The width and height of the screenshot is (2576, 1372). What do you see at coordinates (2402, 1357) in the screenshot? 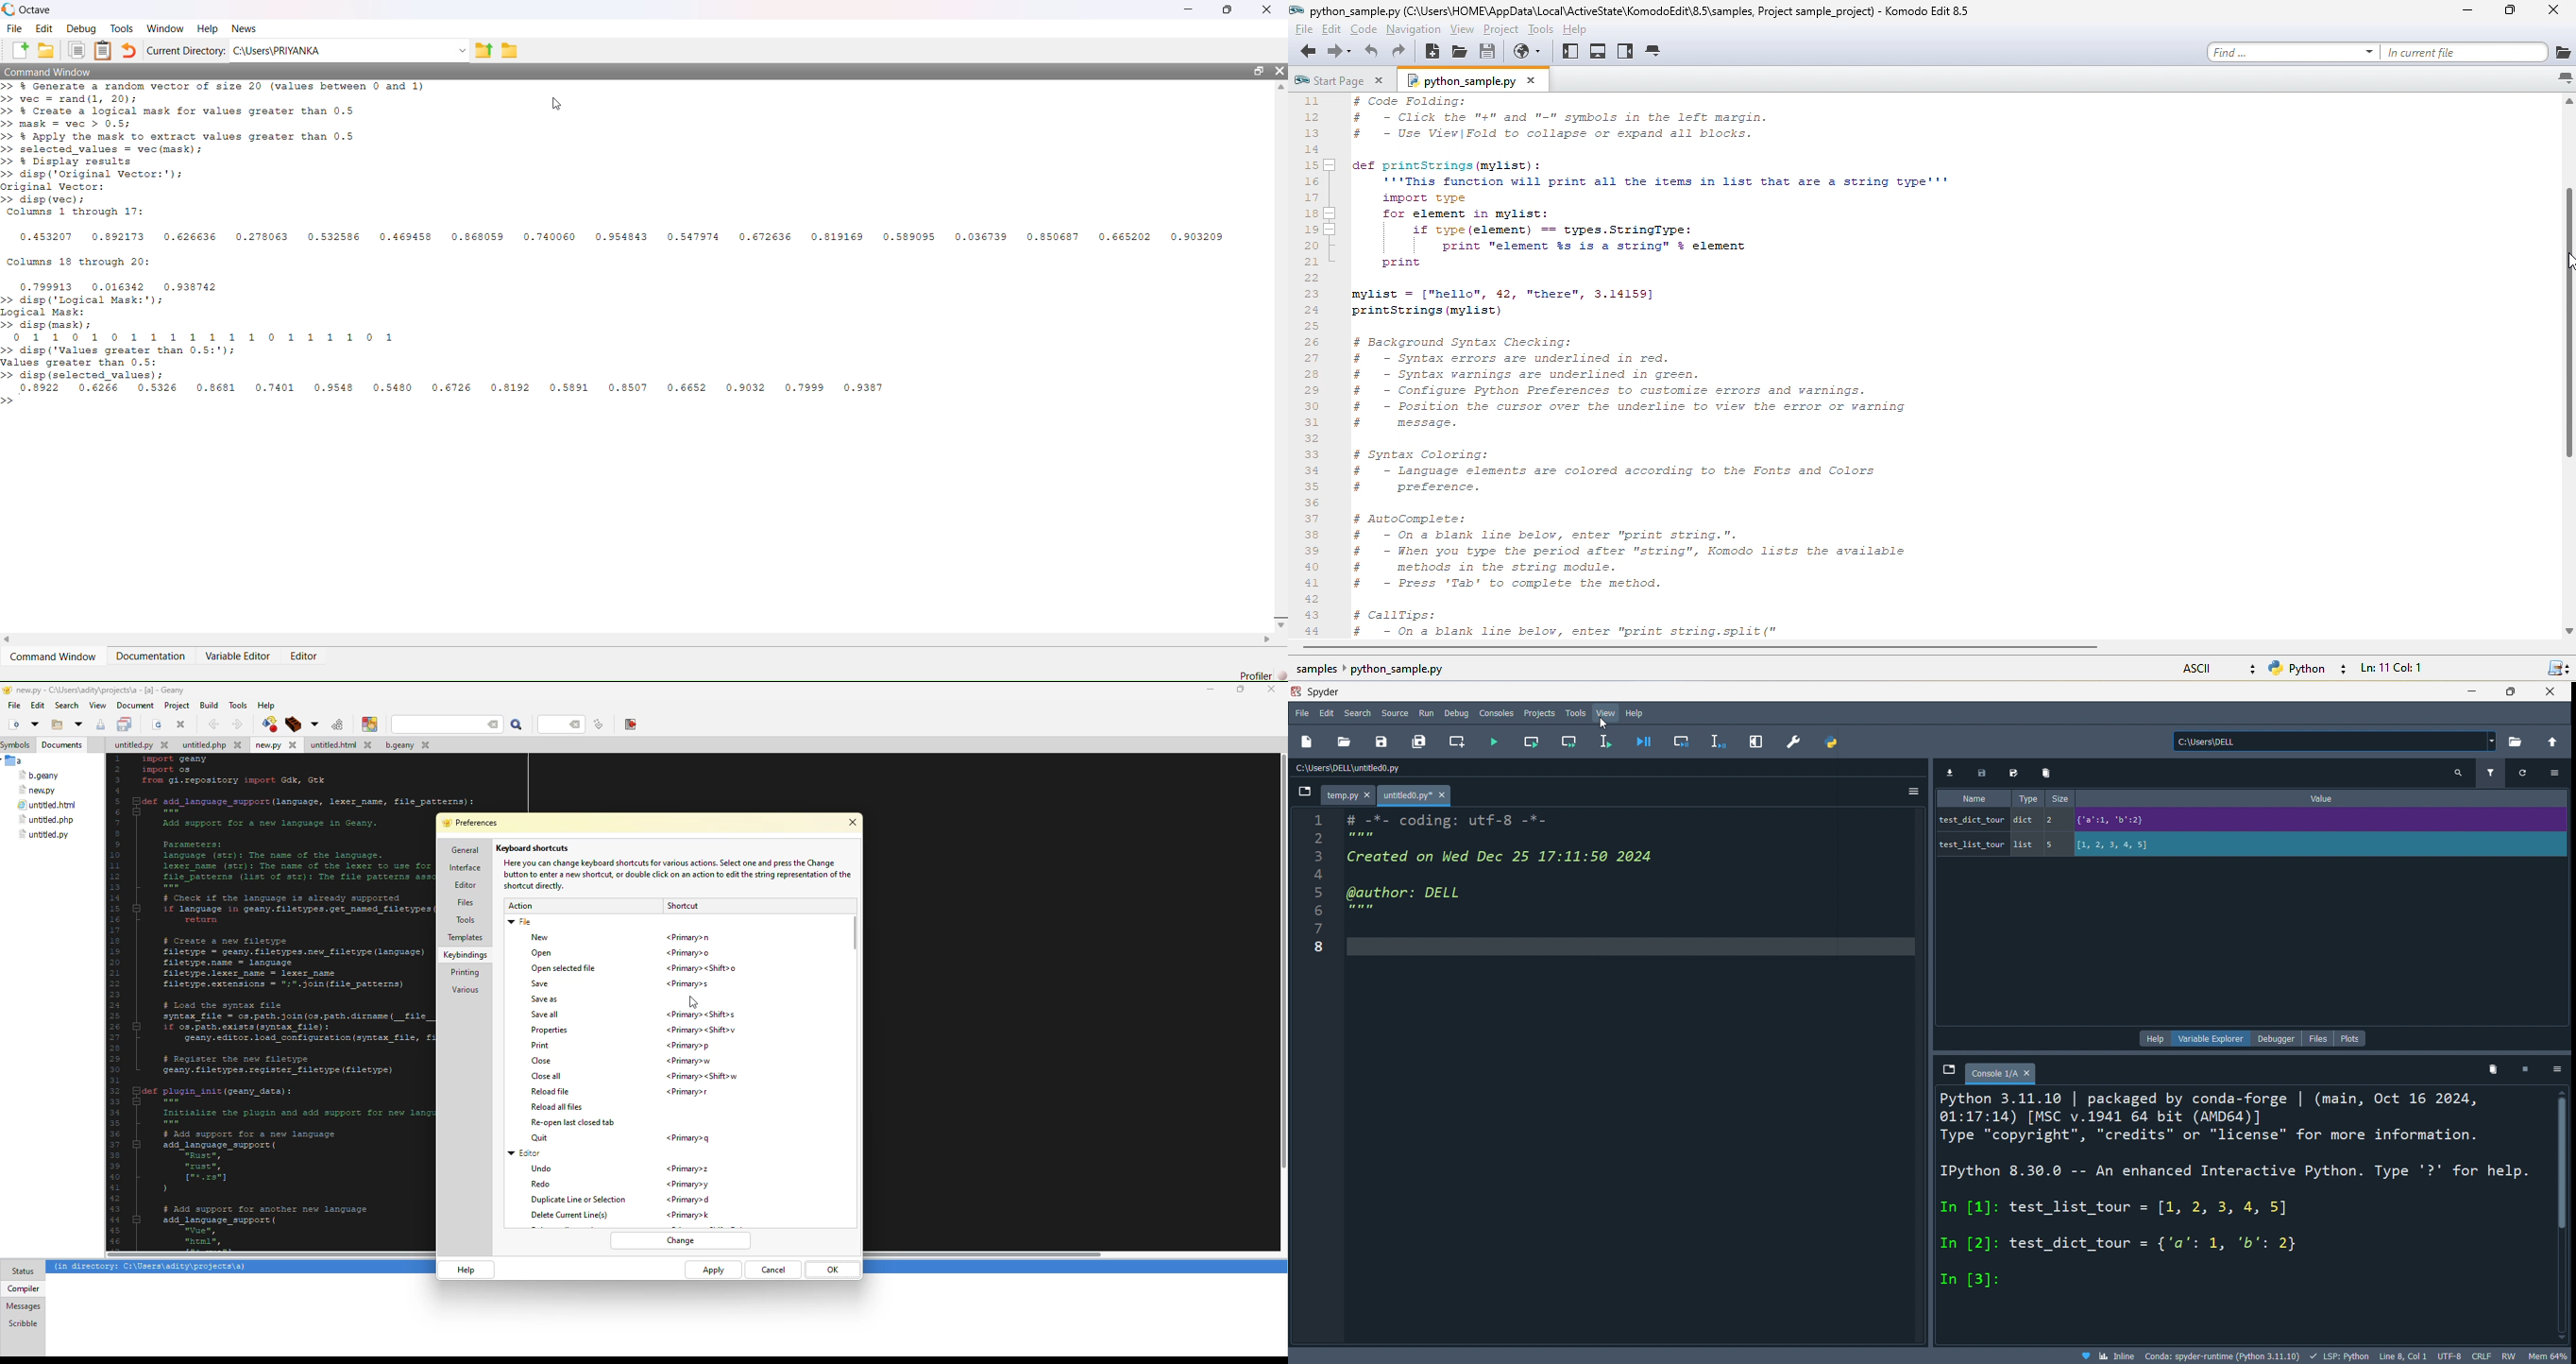
I see `cursor position` at bounding box center [2402, 1357].